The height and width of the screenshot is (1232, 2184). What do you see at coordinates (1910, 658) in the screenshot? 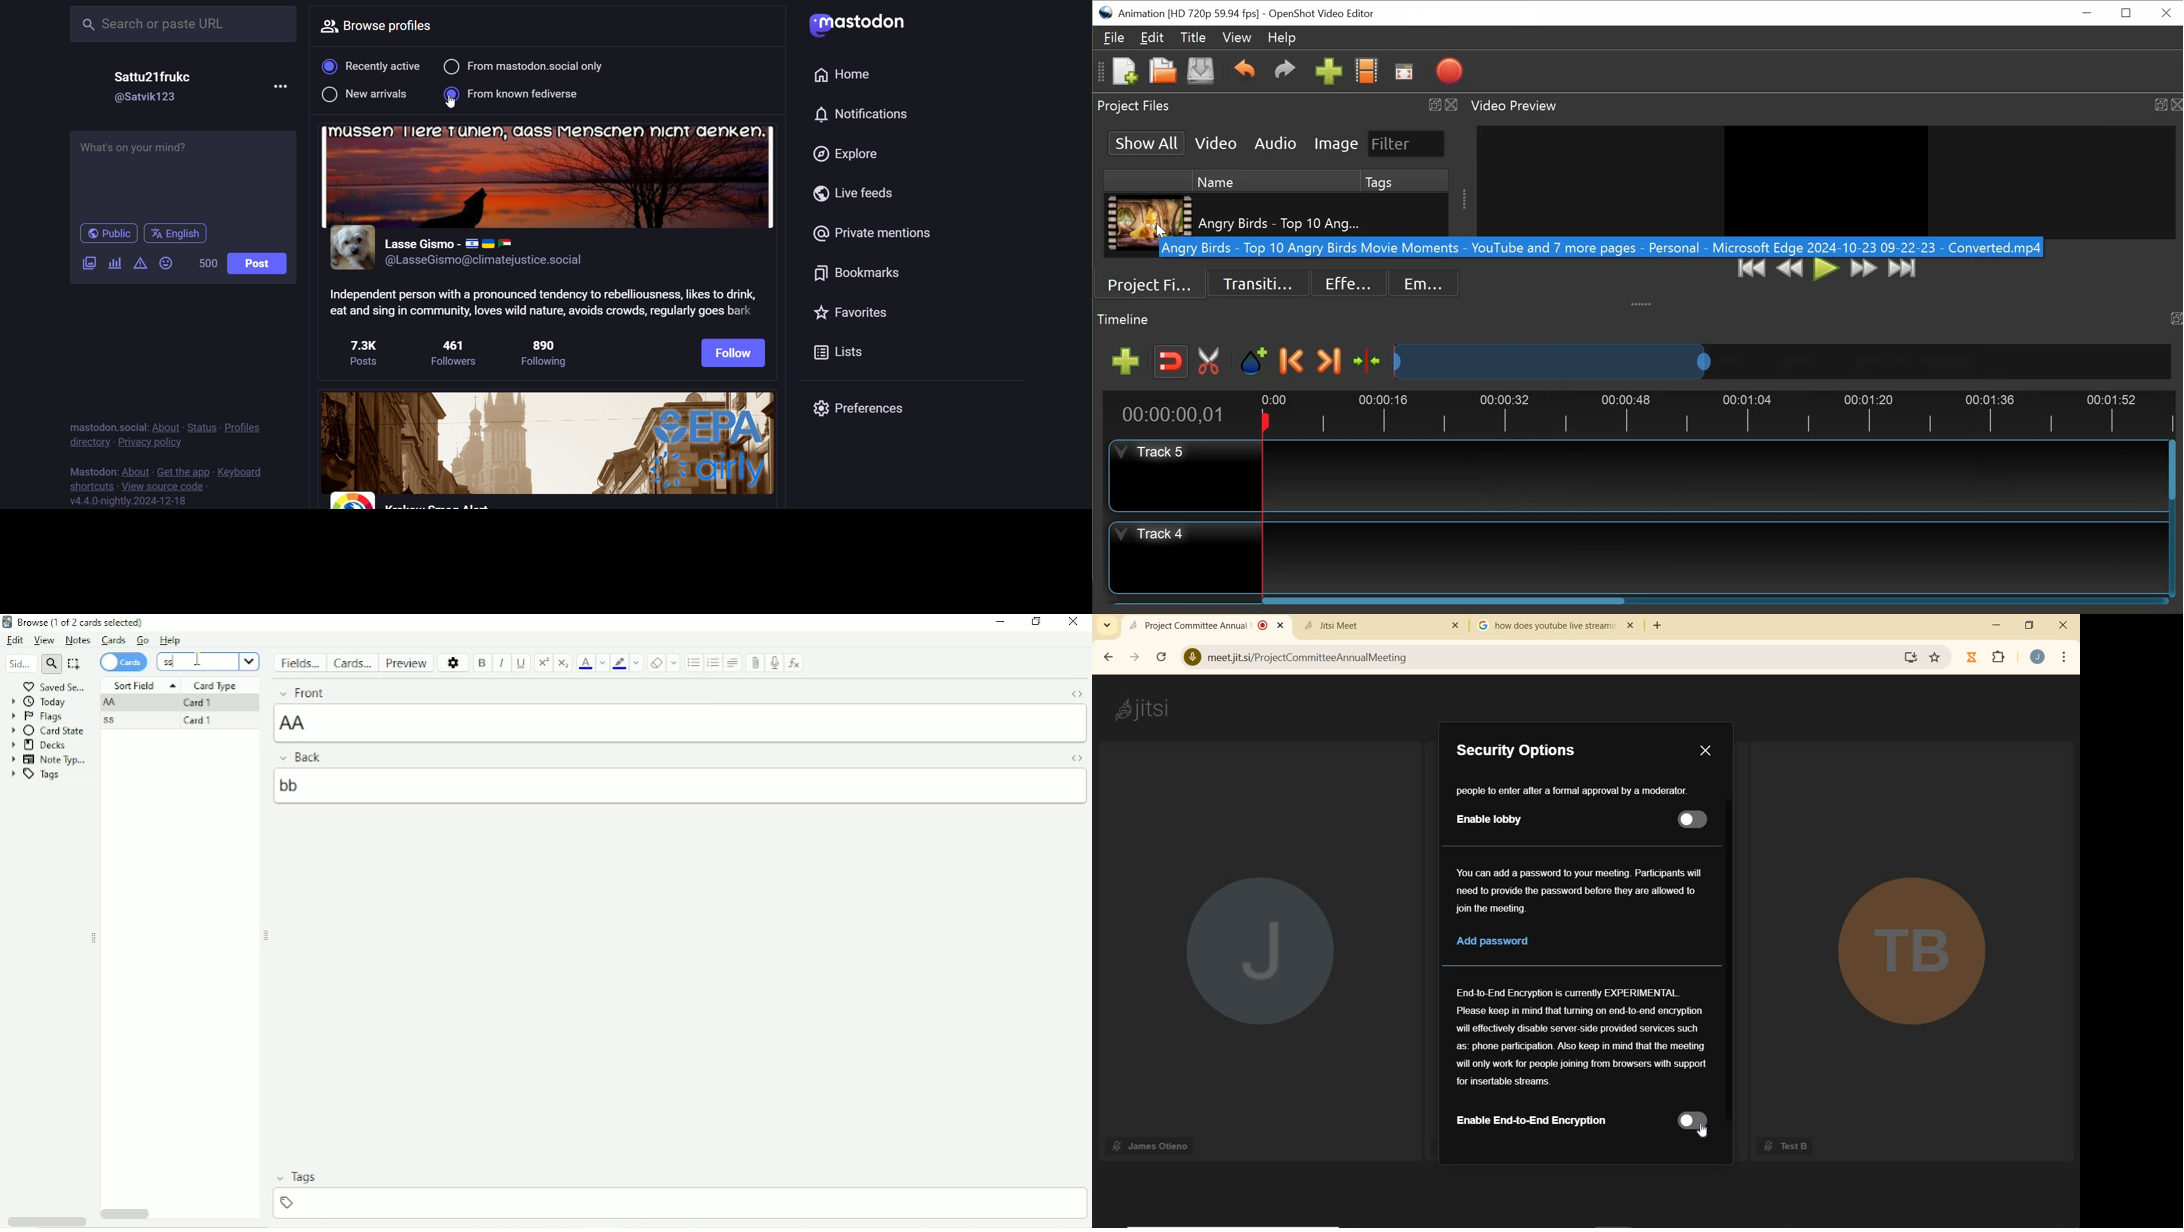
I see `screen` at bounding box center [1910, 658].